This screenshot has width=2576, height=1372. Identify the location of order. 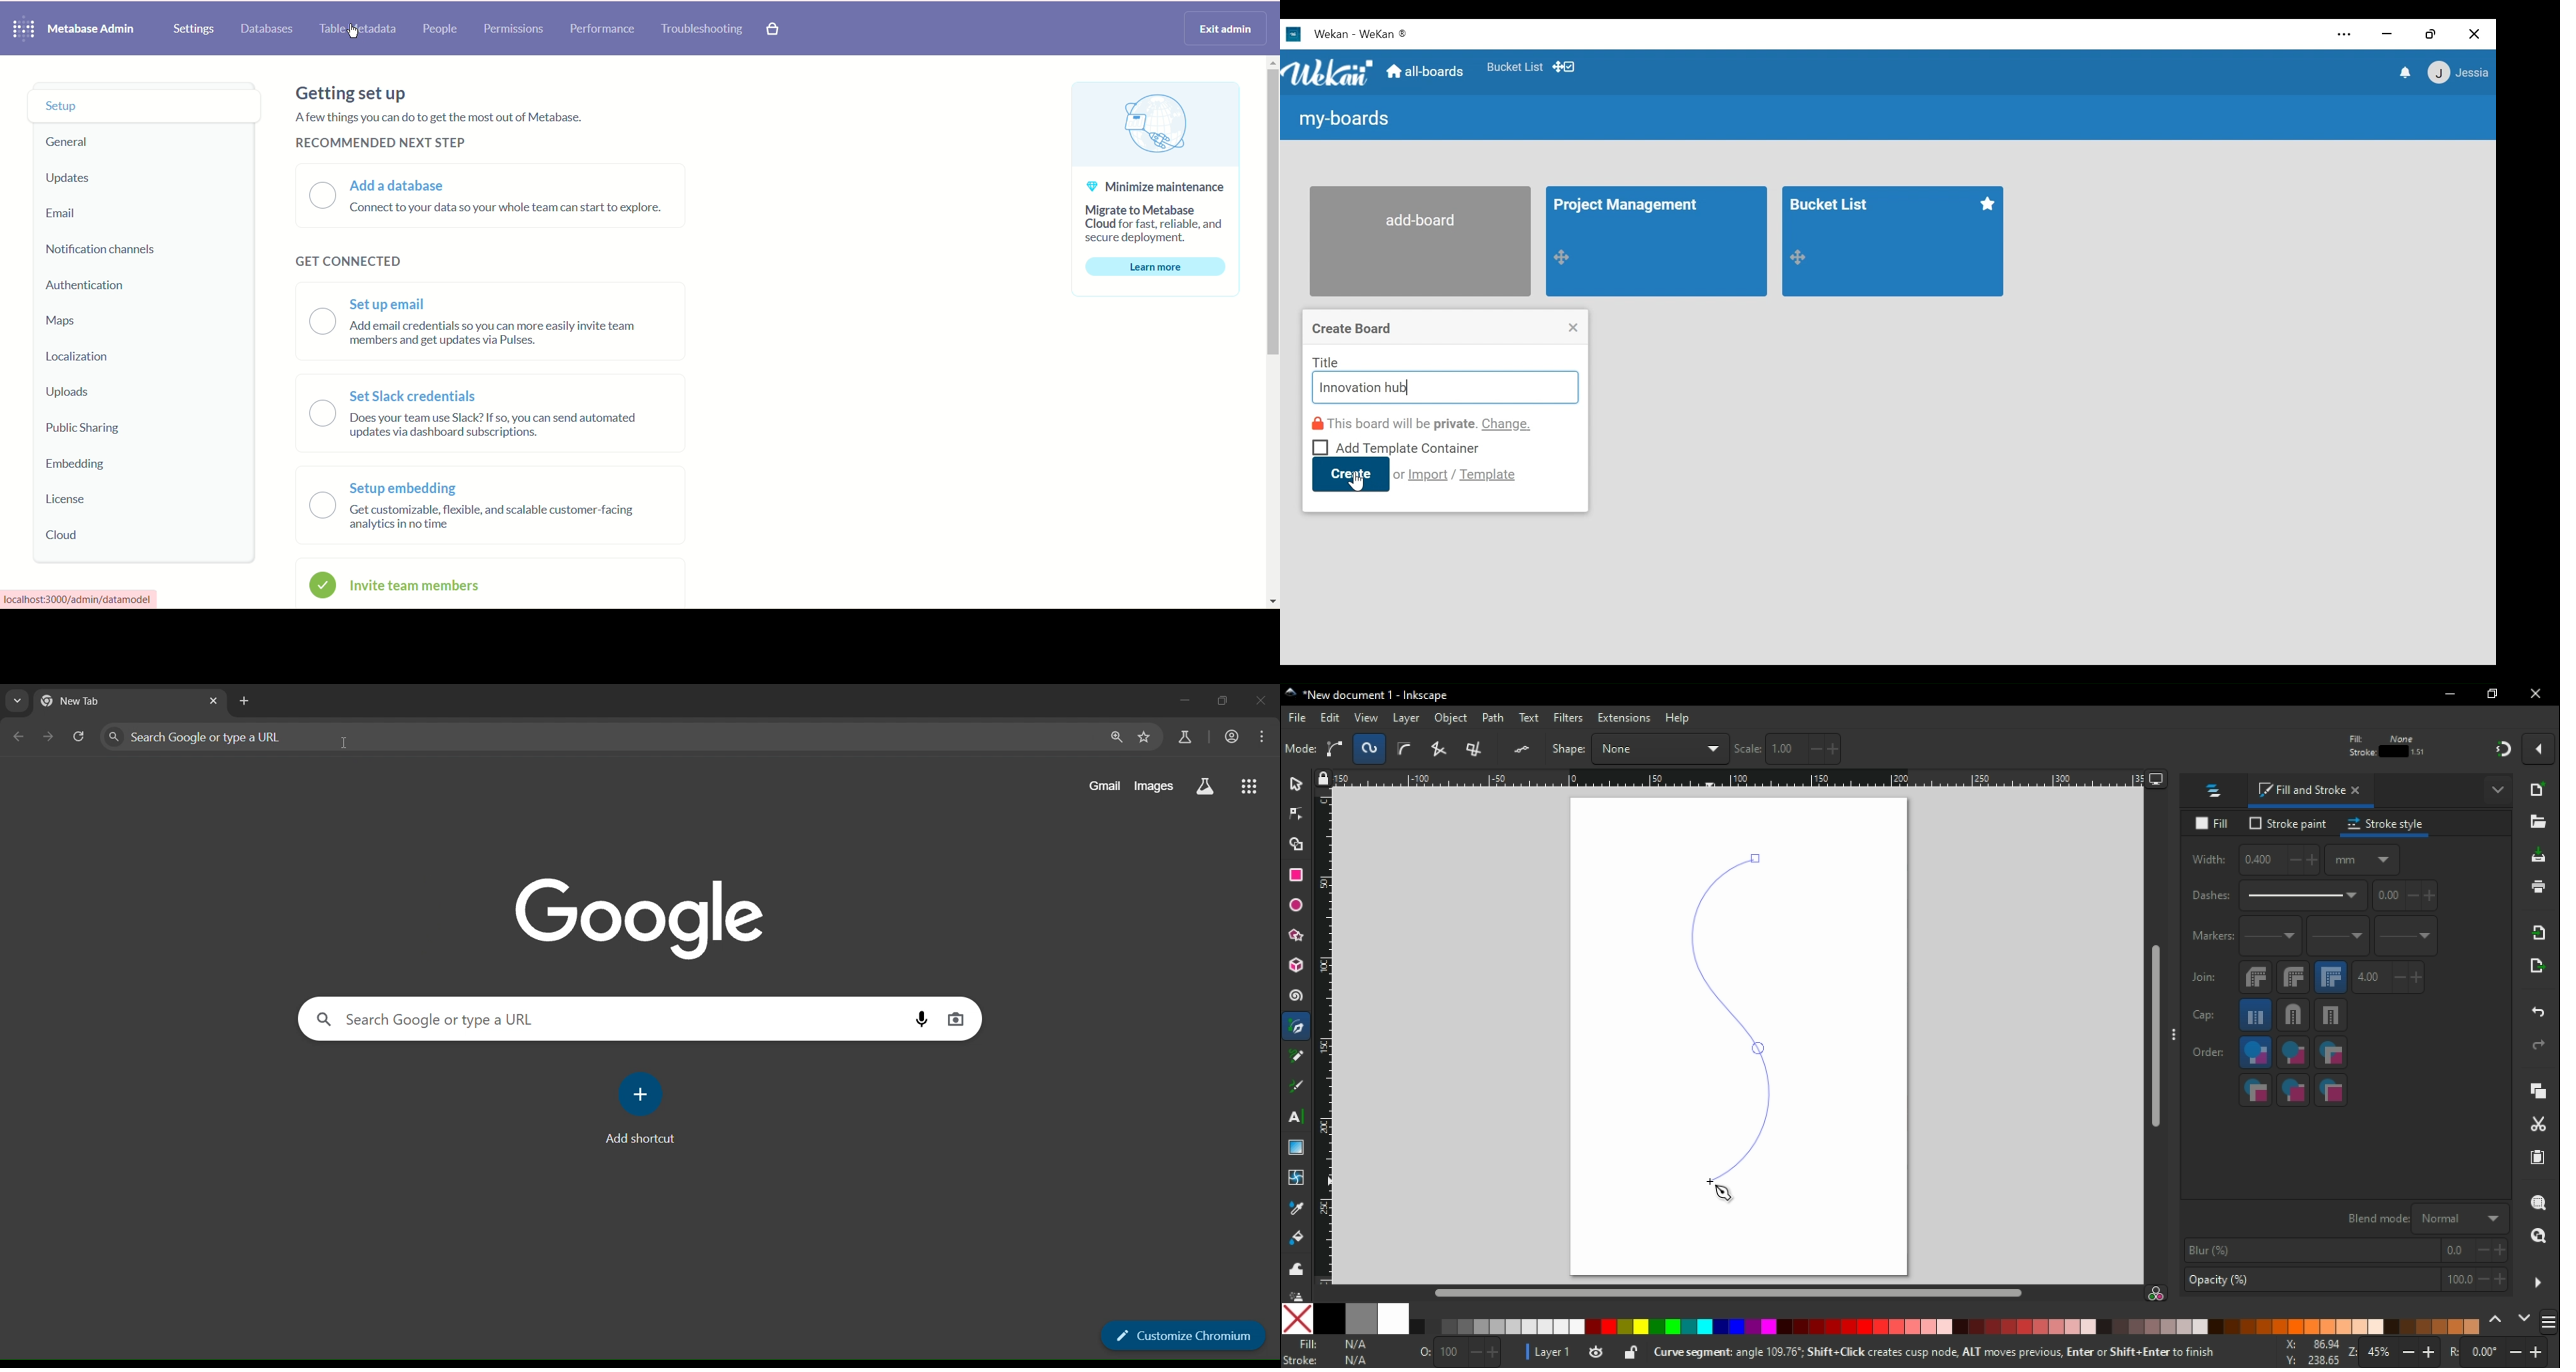
(2209, 1054).